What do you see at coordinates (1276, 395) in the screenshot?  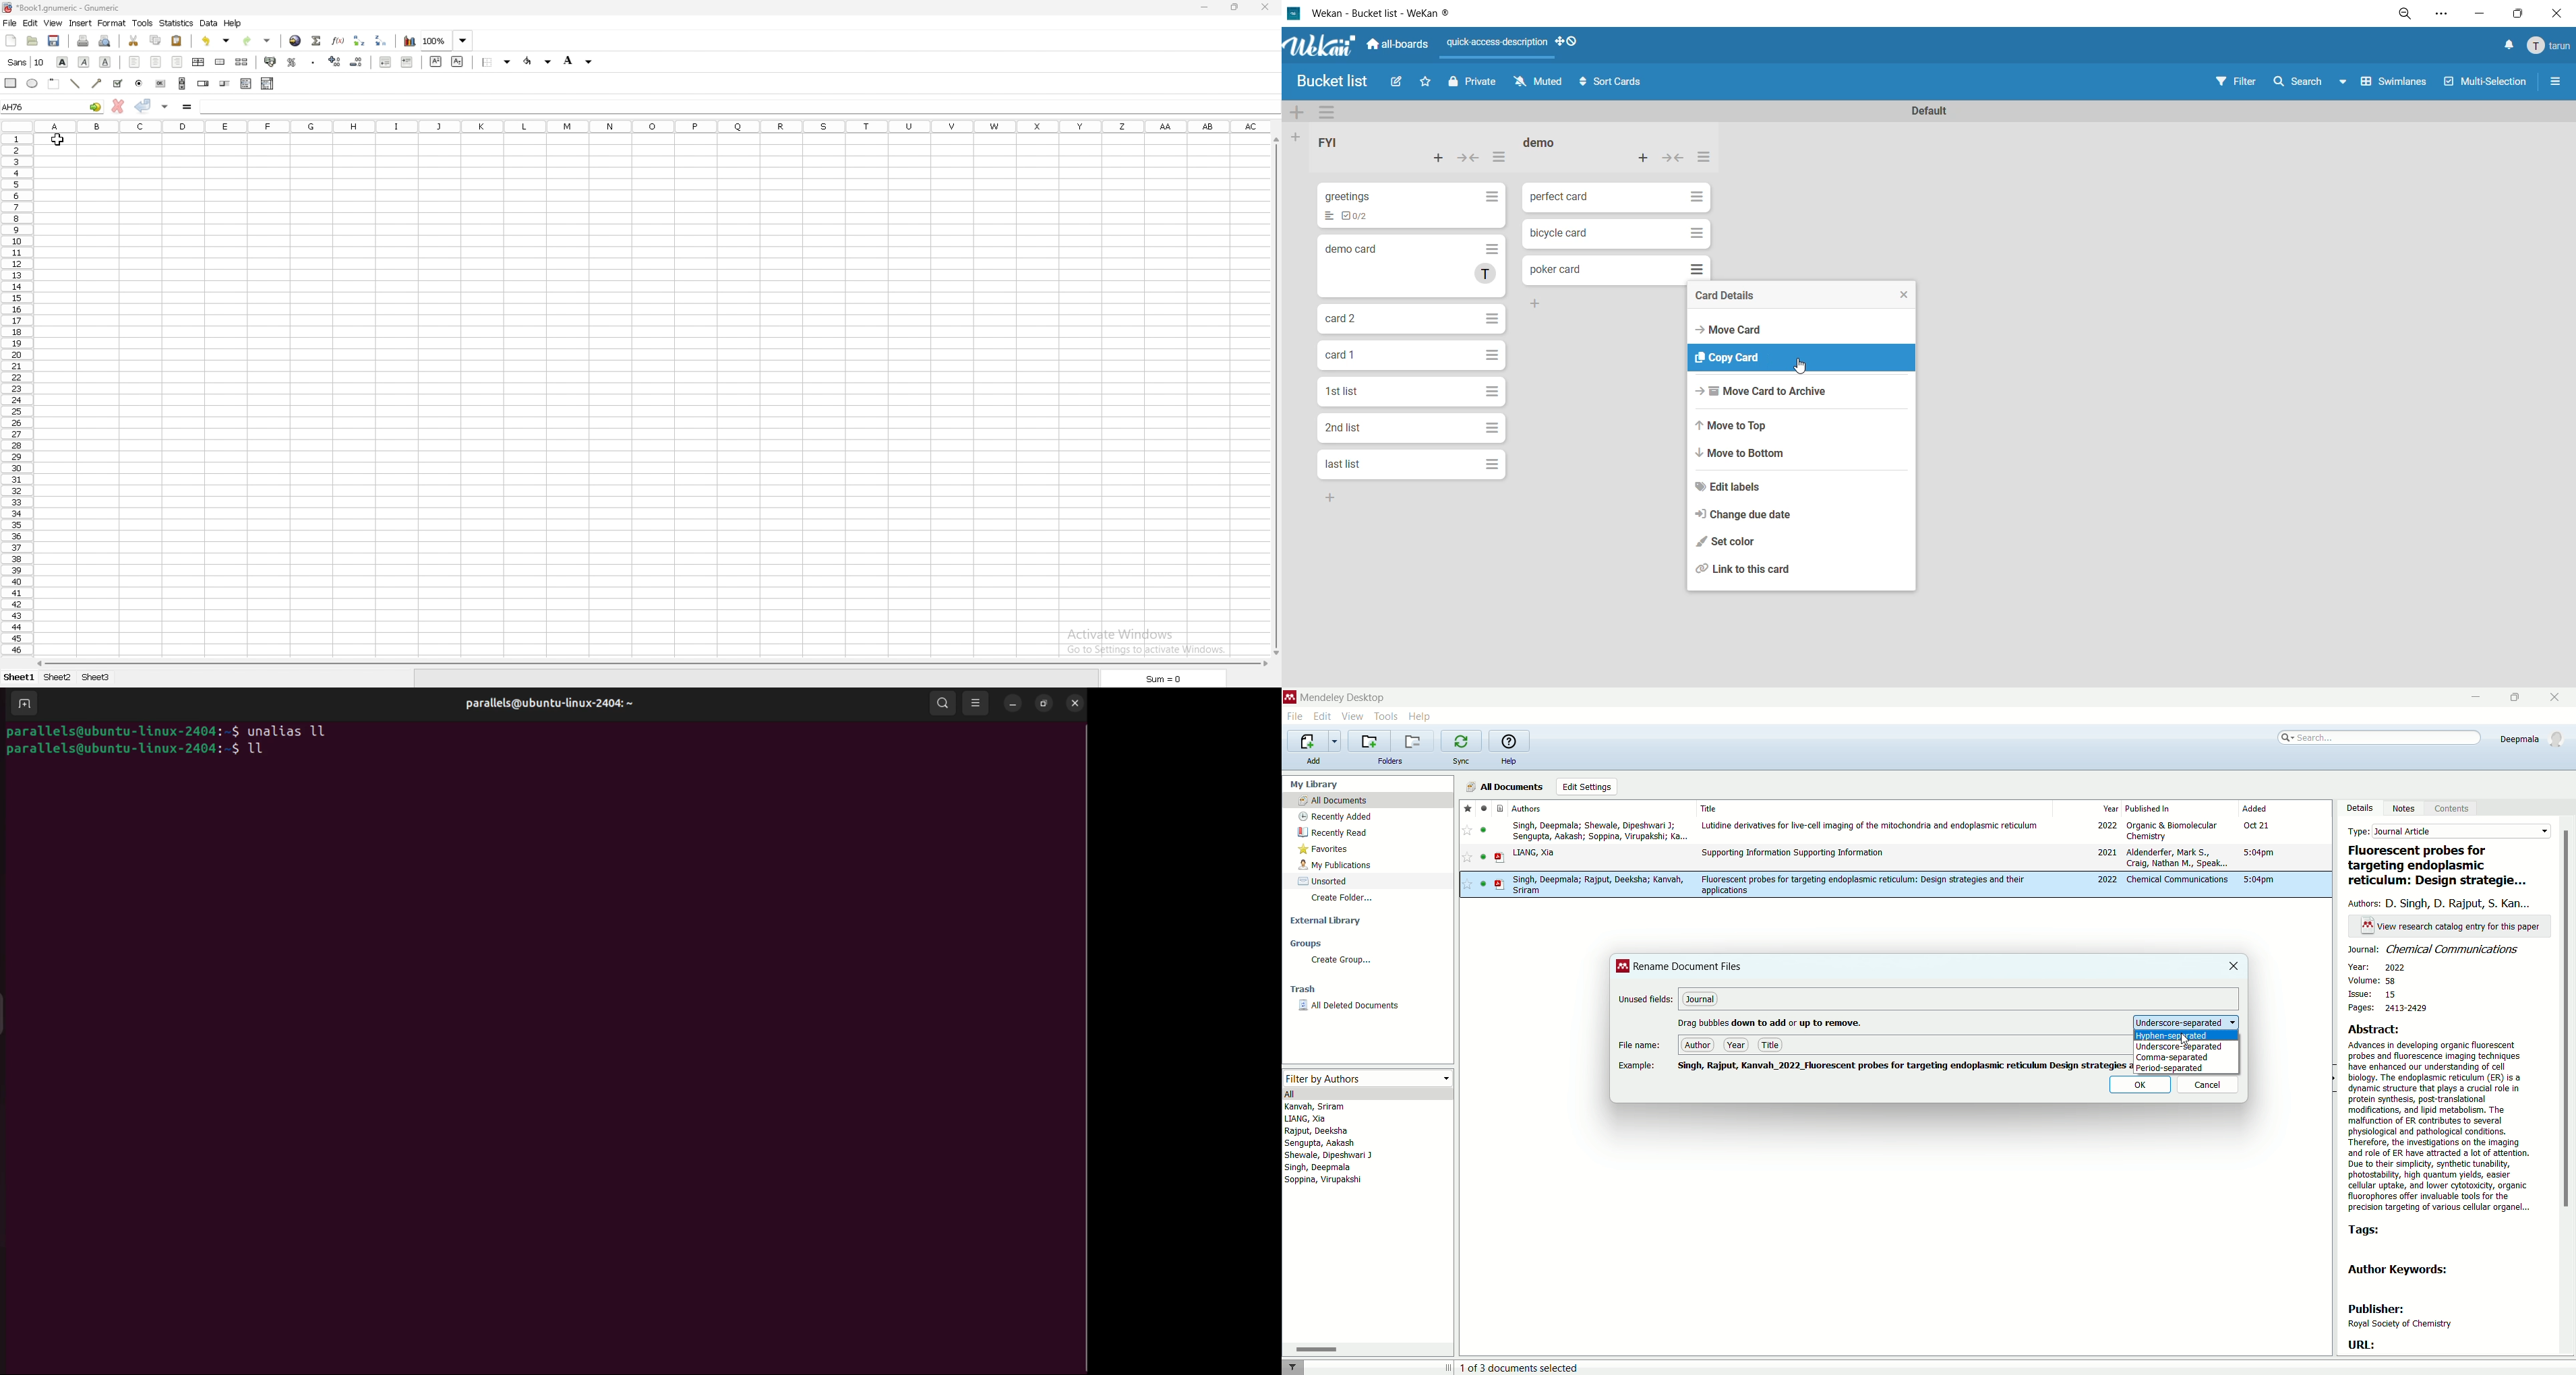 I see `scroll bar` at bounding box center [1276, 395].